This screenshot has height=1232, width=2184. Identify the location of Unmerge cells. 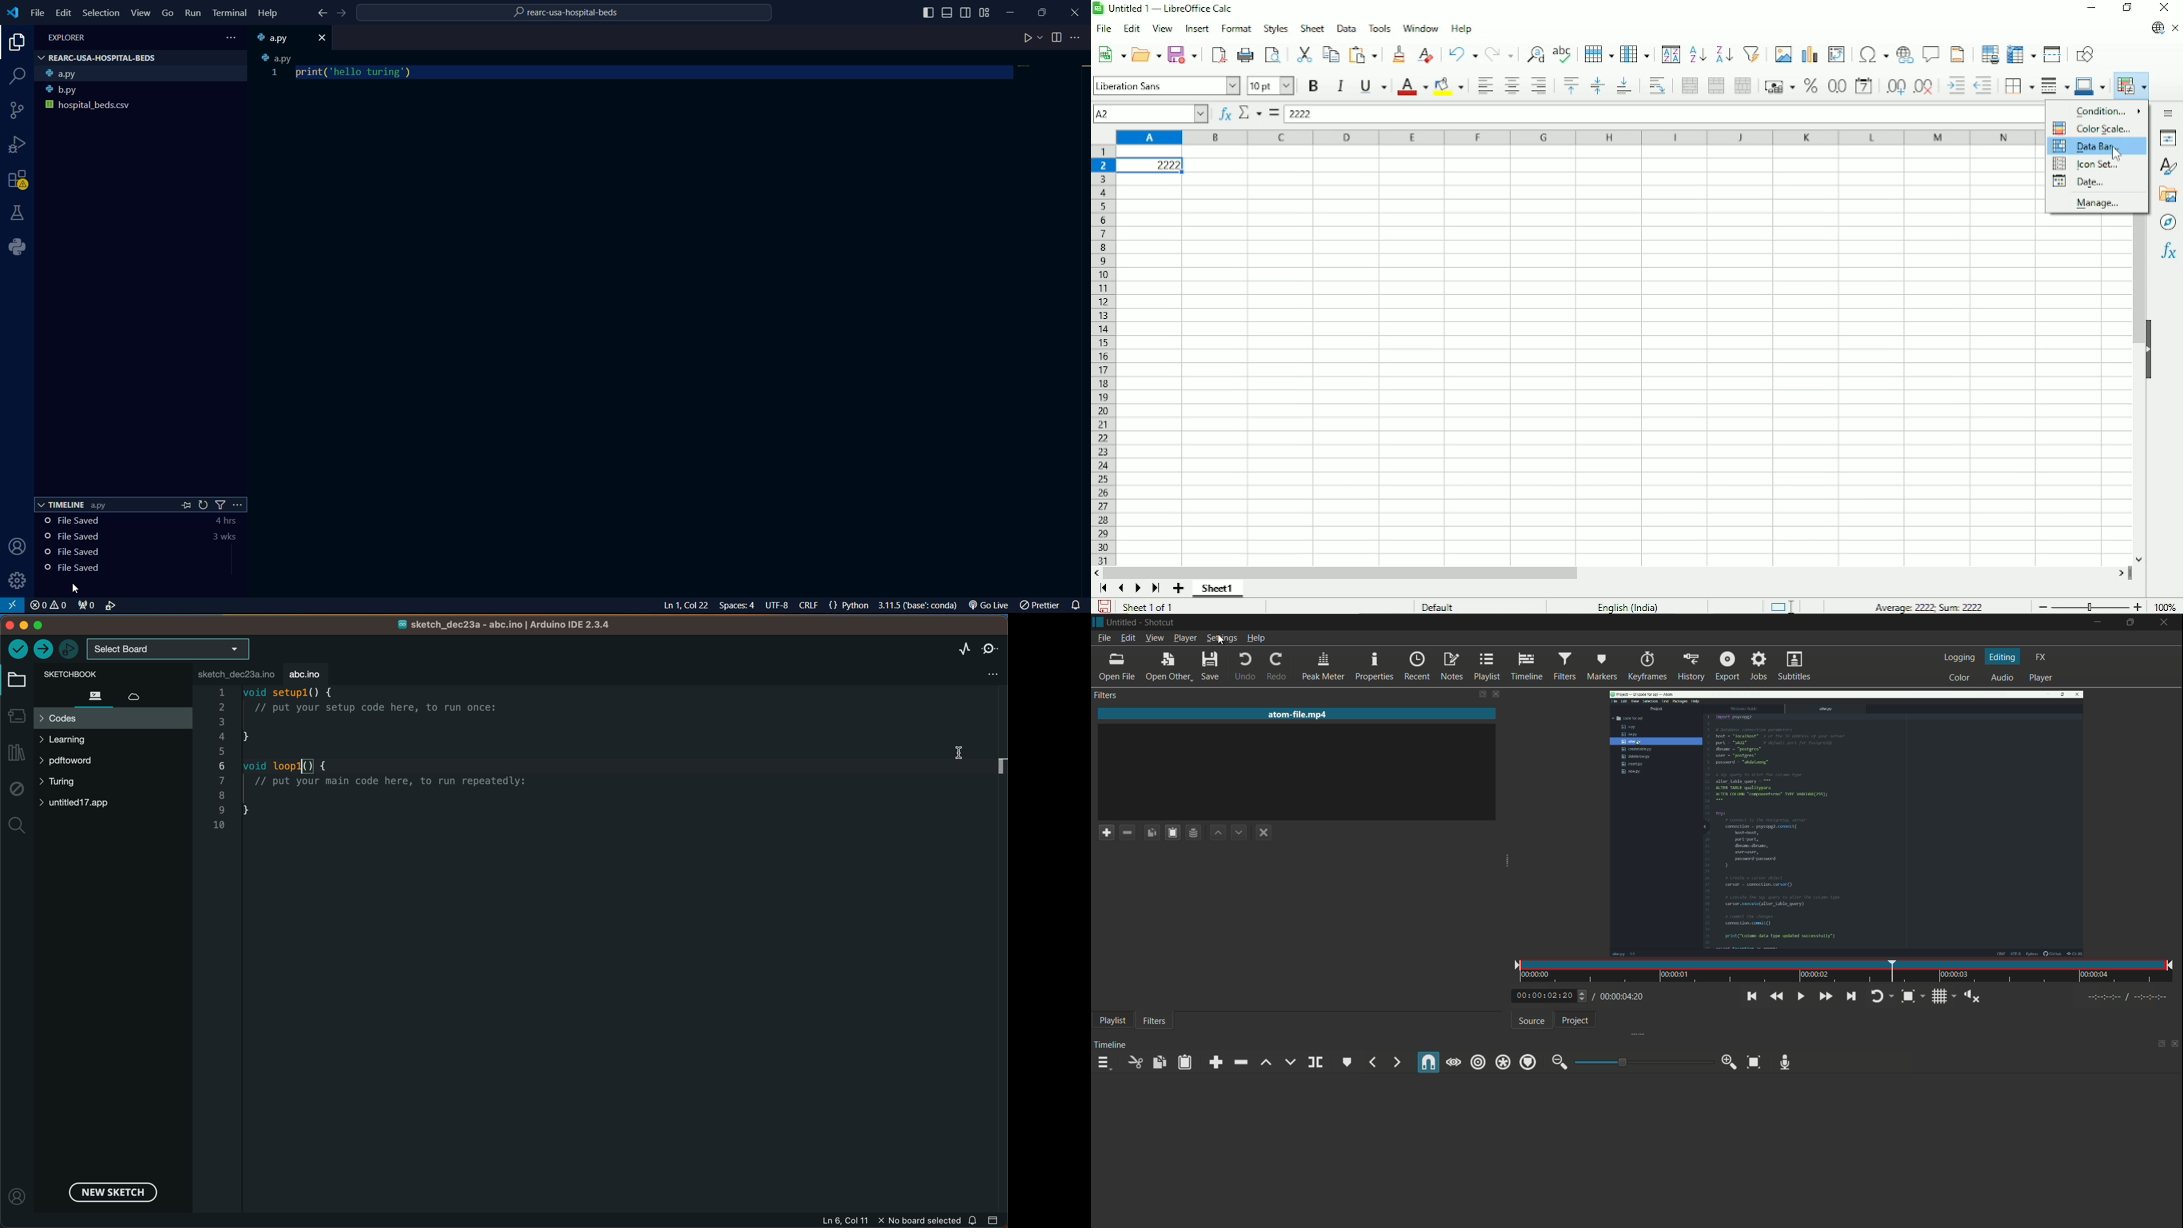
(1742, 86).